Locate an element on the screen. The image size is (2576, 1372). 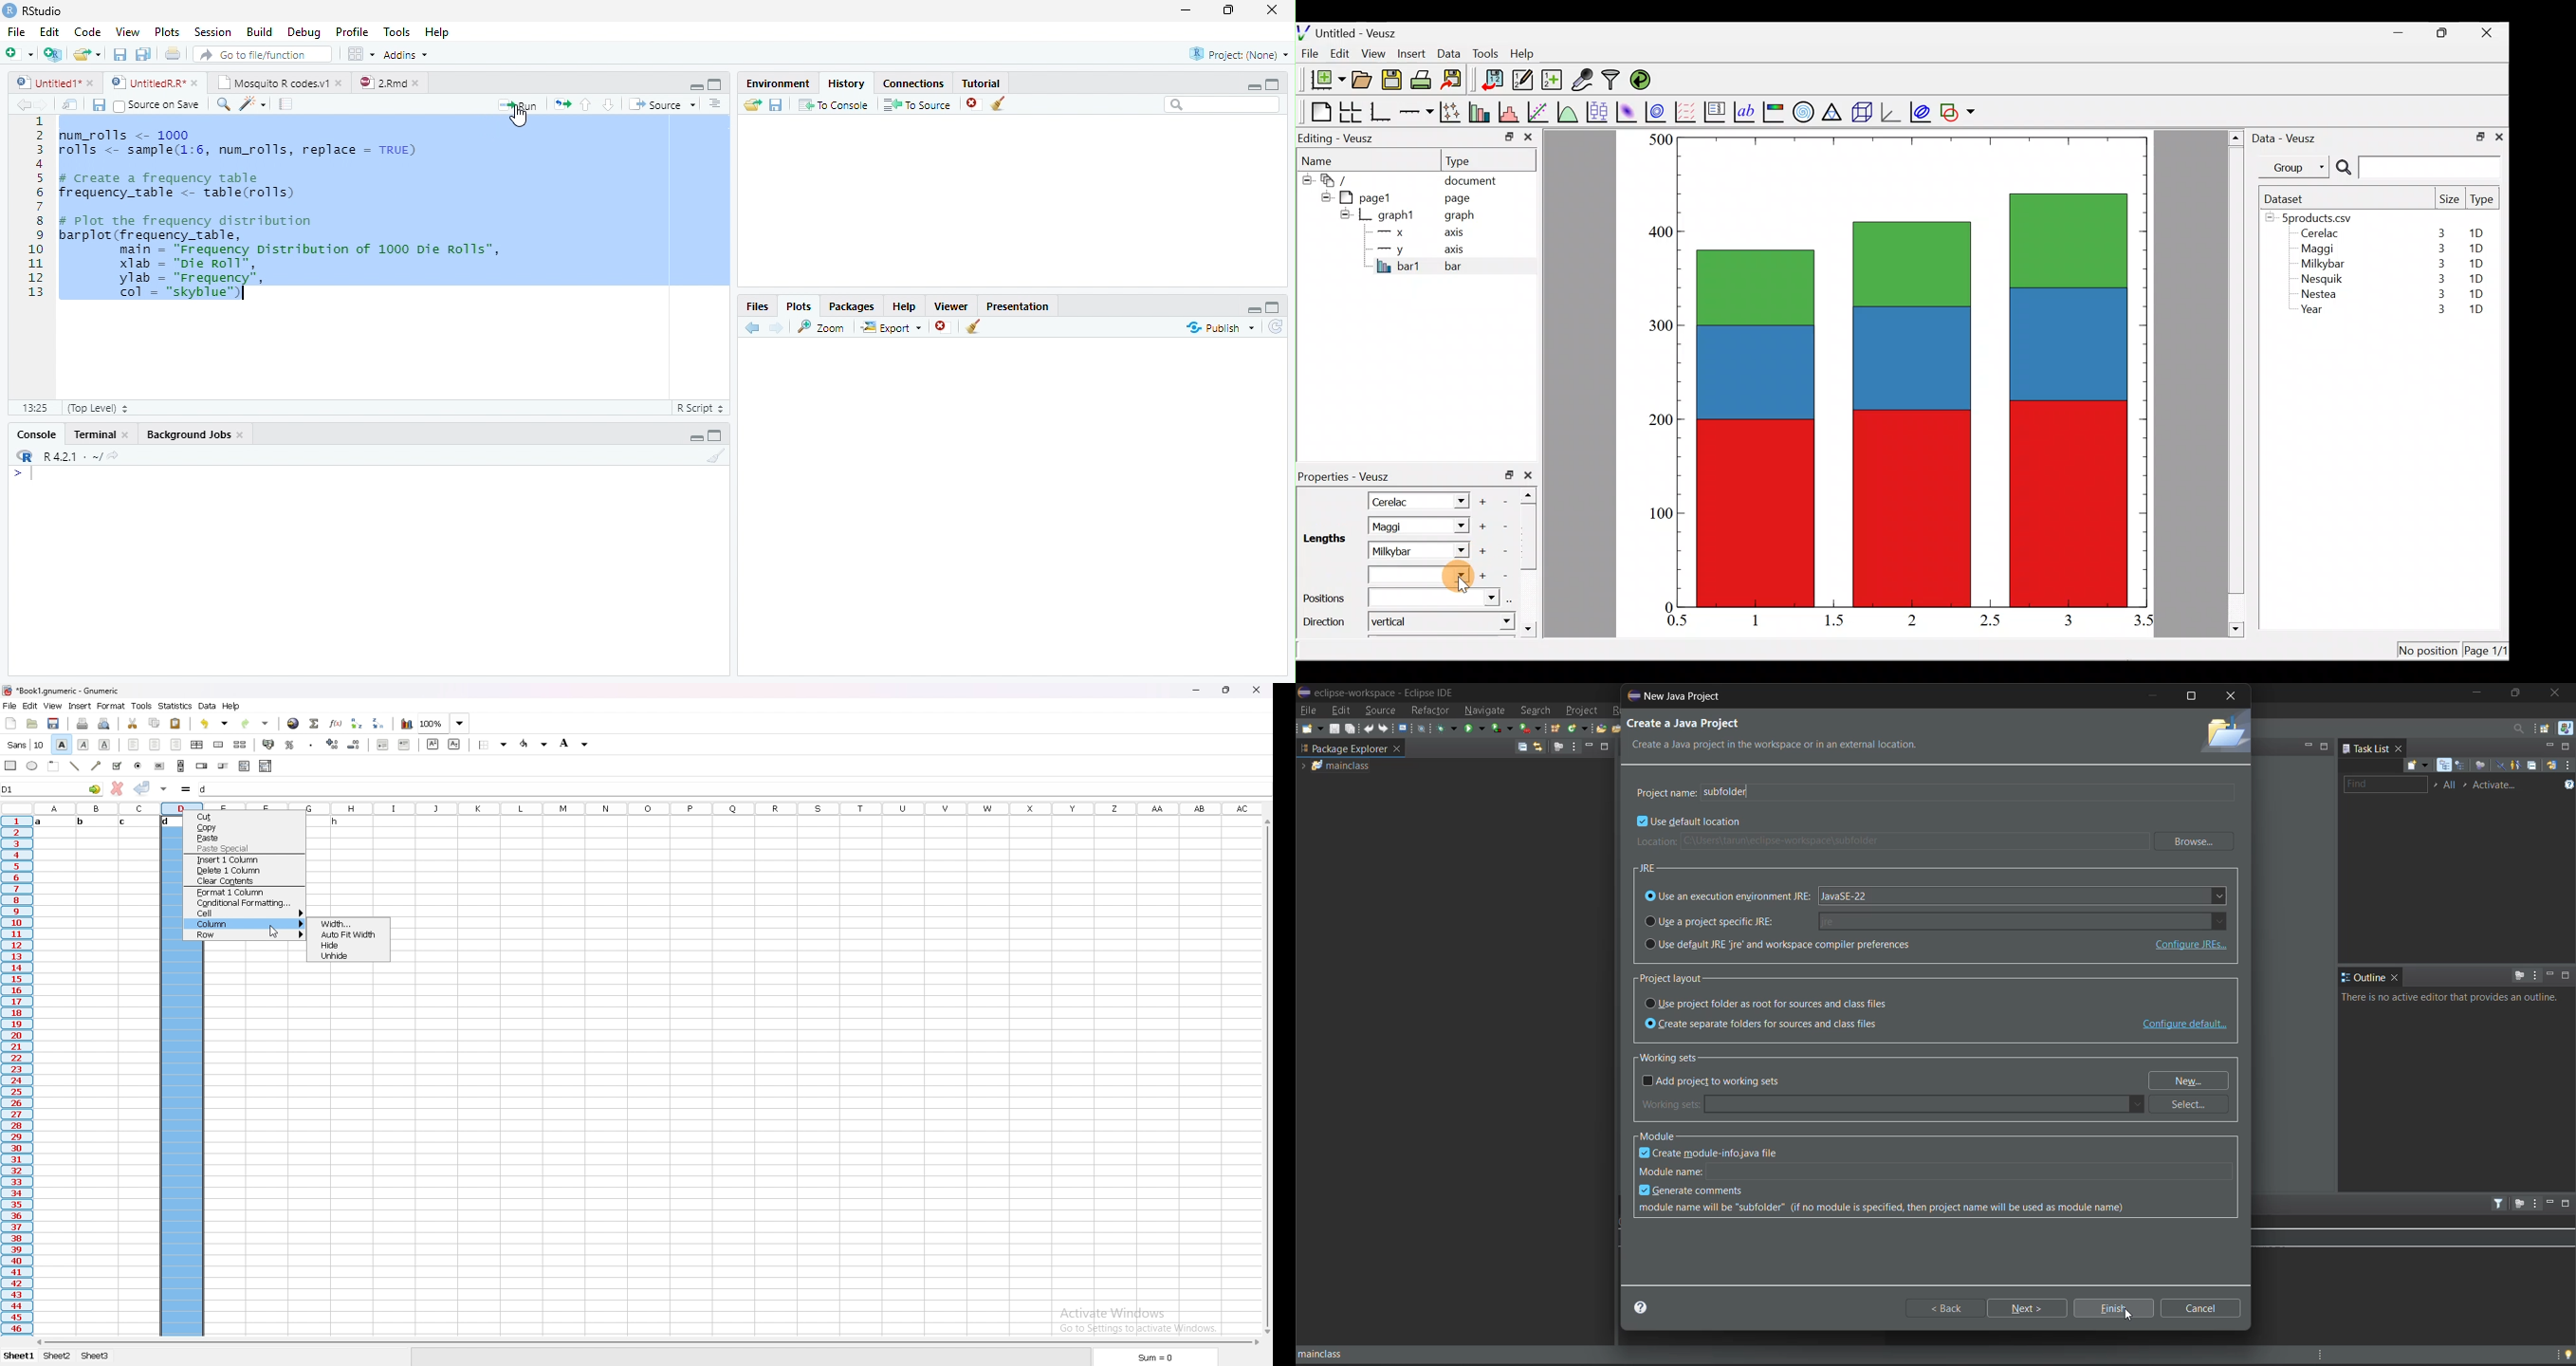
Export is located at coordinates (891, 328).